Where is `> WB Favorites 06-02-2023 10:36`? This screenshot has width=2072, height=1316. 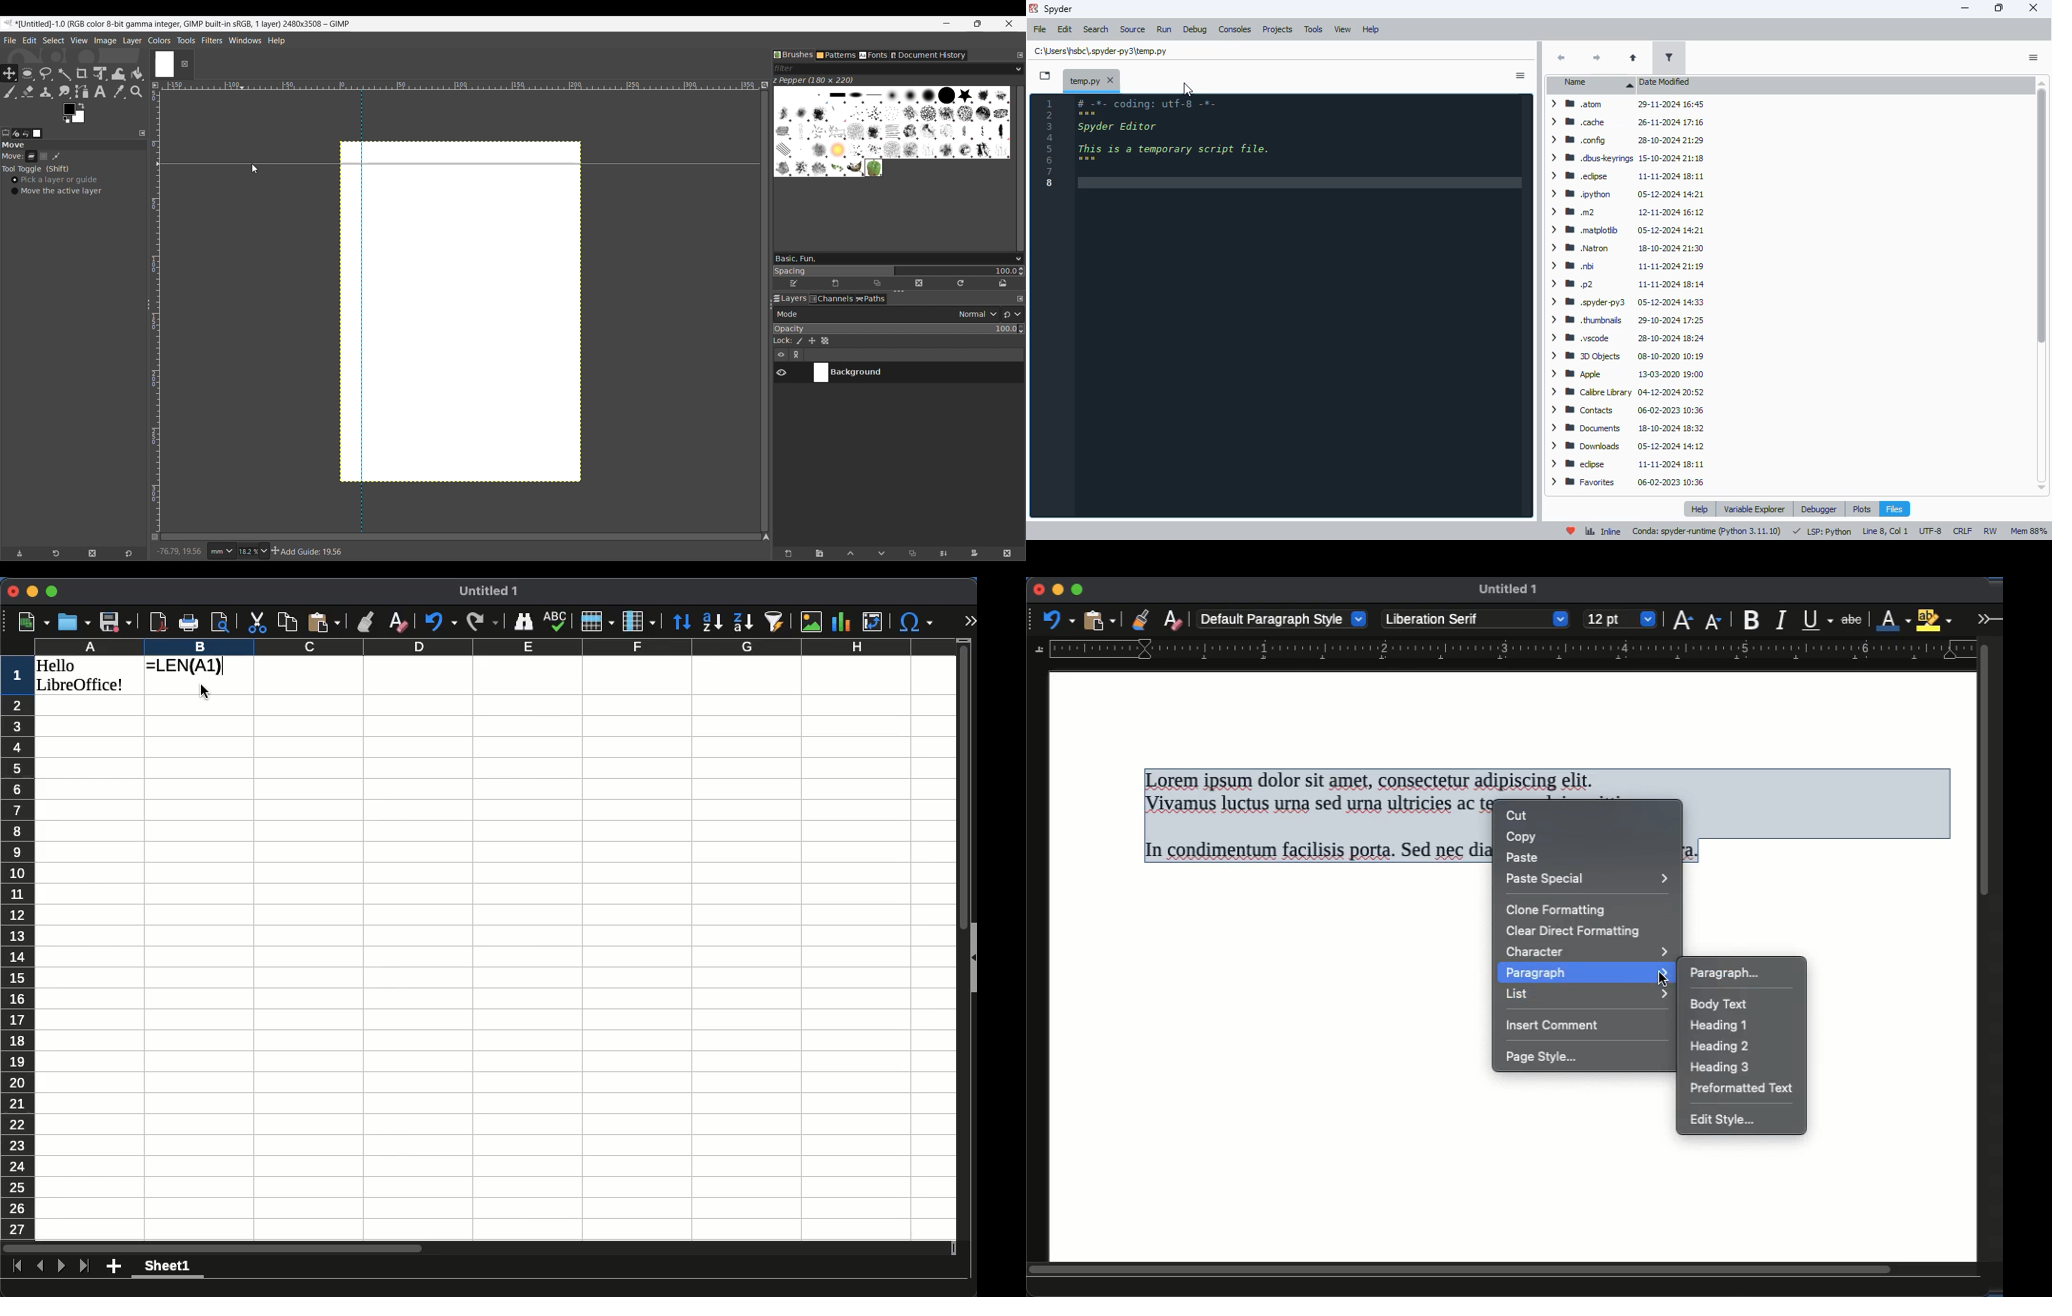 > WB Favorites 06-02-2023 10:36 is located at coordinates (1627, 483).